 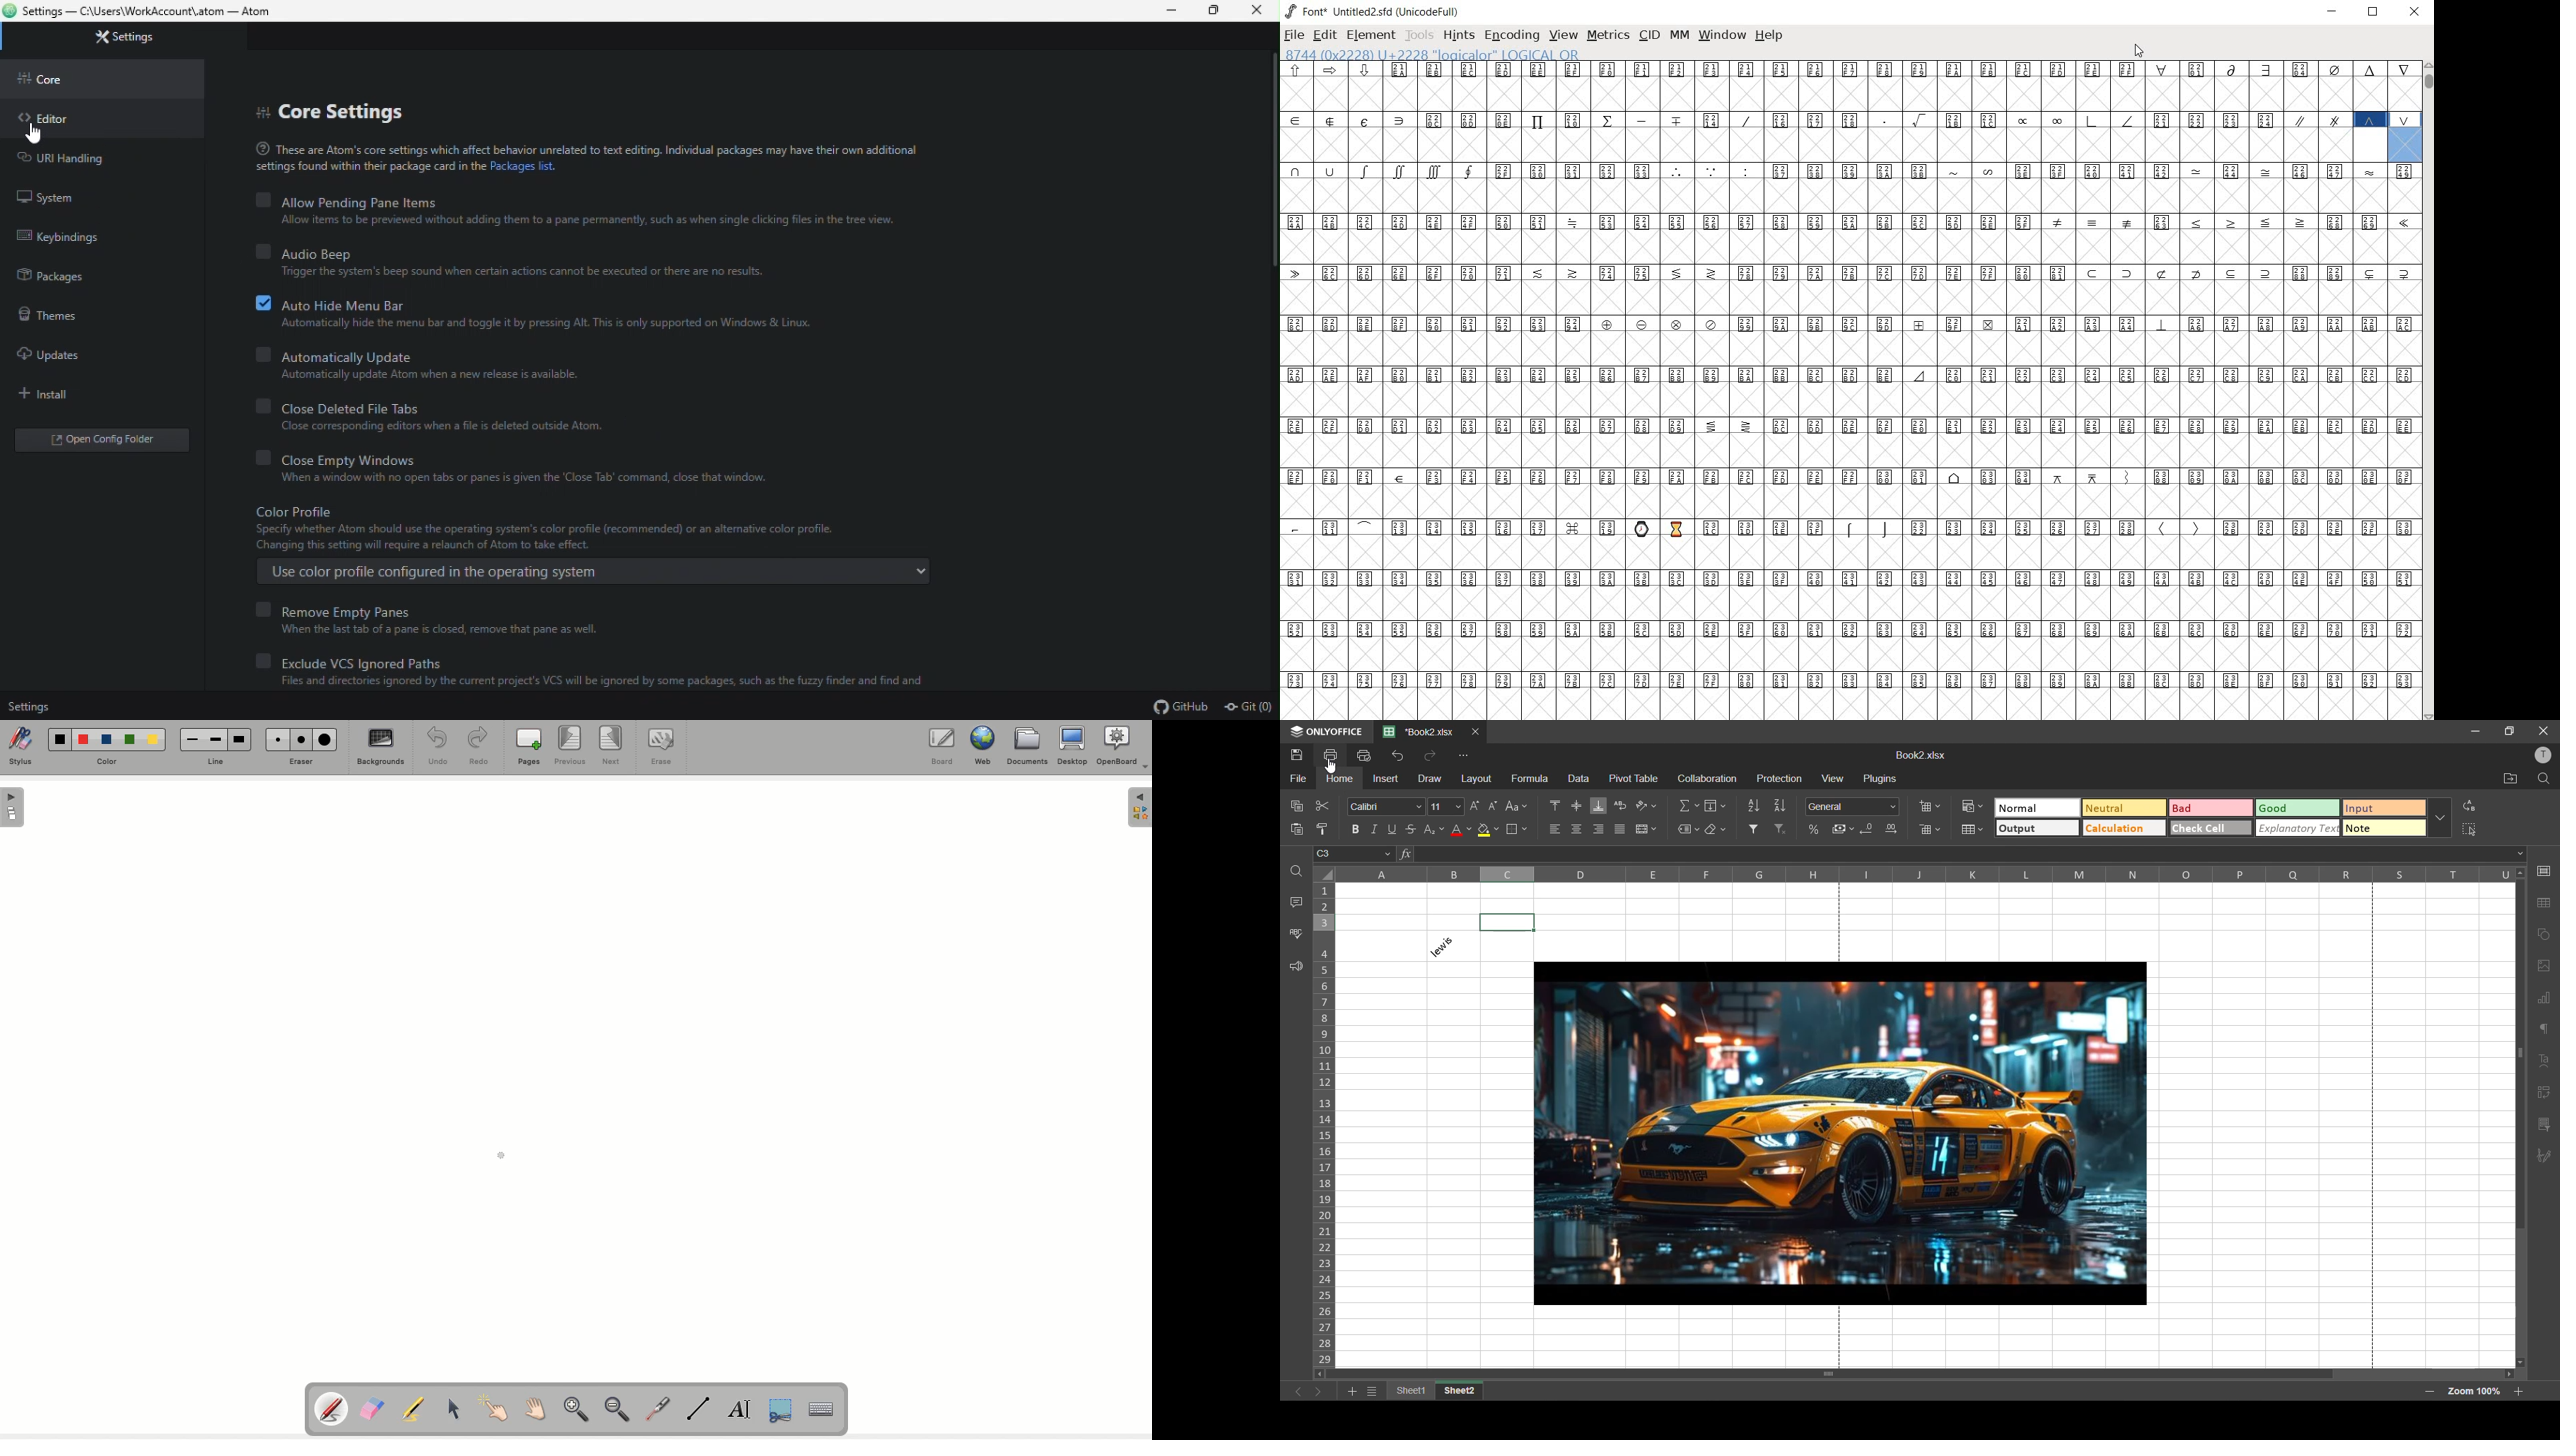 I want to click on metrics, so click(x=1607, y=36).